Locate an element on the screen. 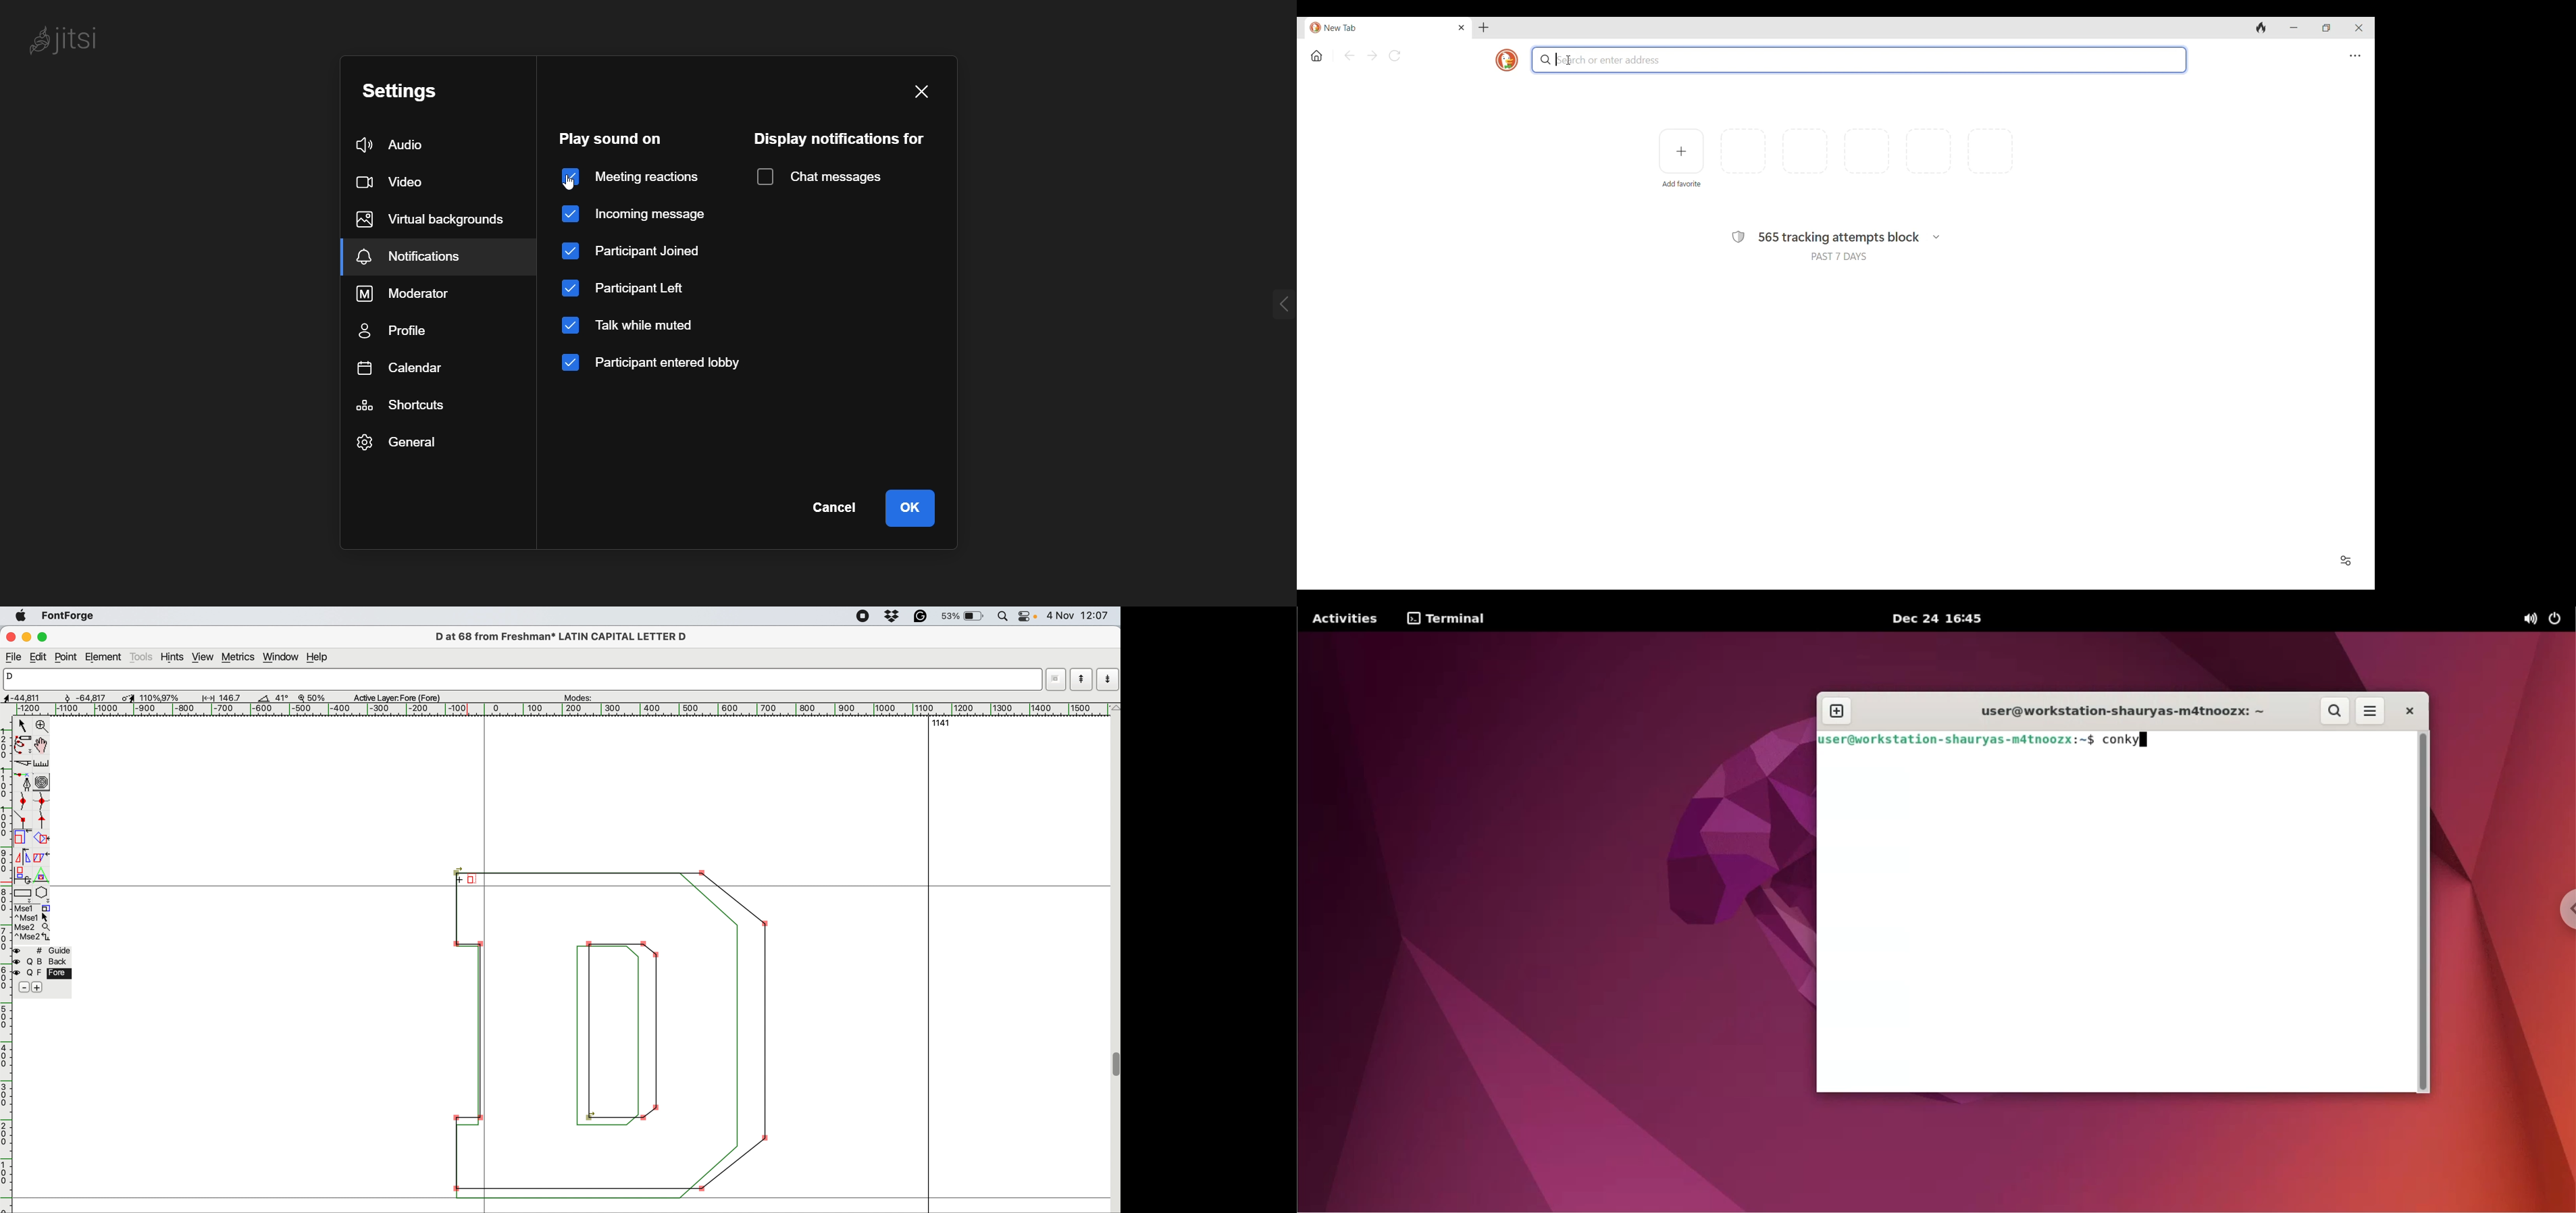 The image size is (2576, 1232). rectanlge or ellipse is located at coordinates (23, 894).